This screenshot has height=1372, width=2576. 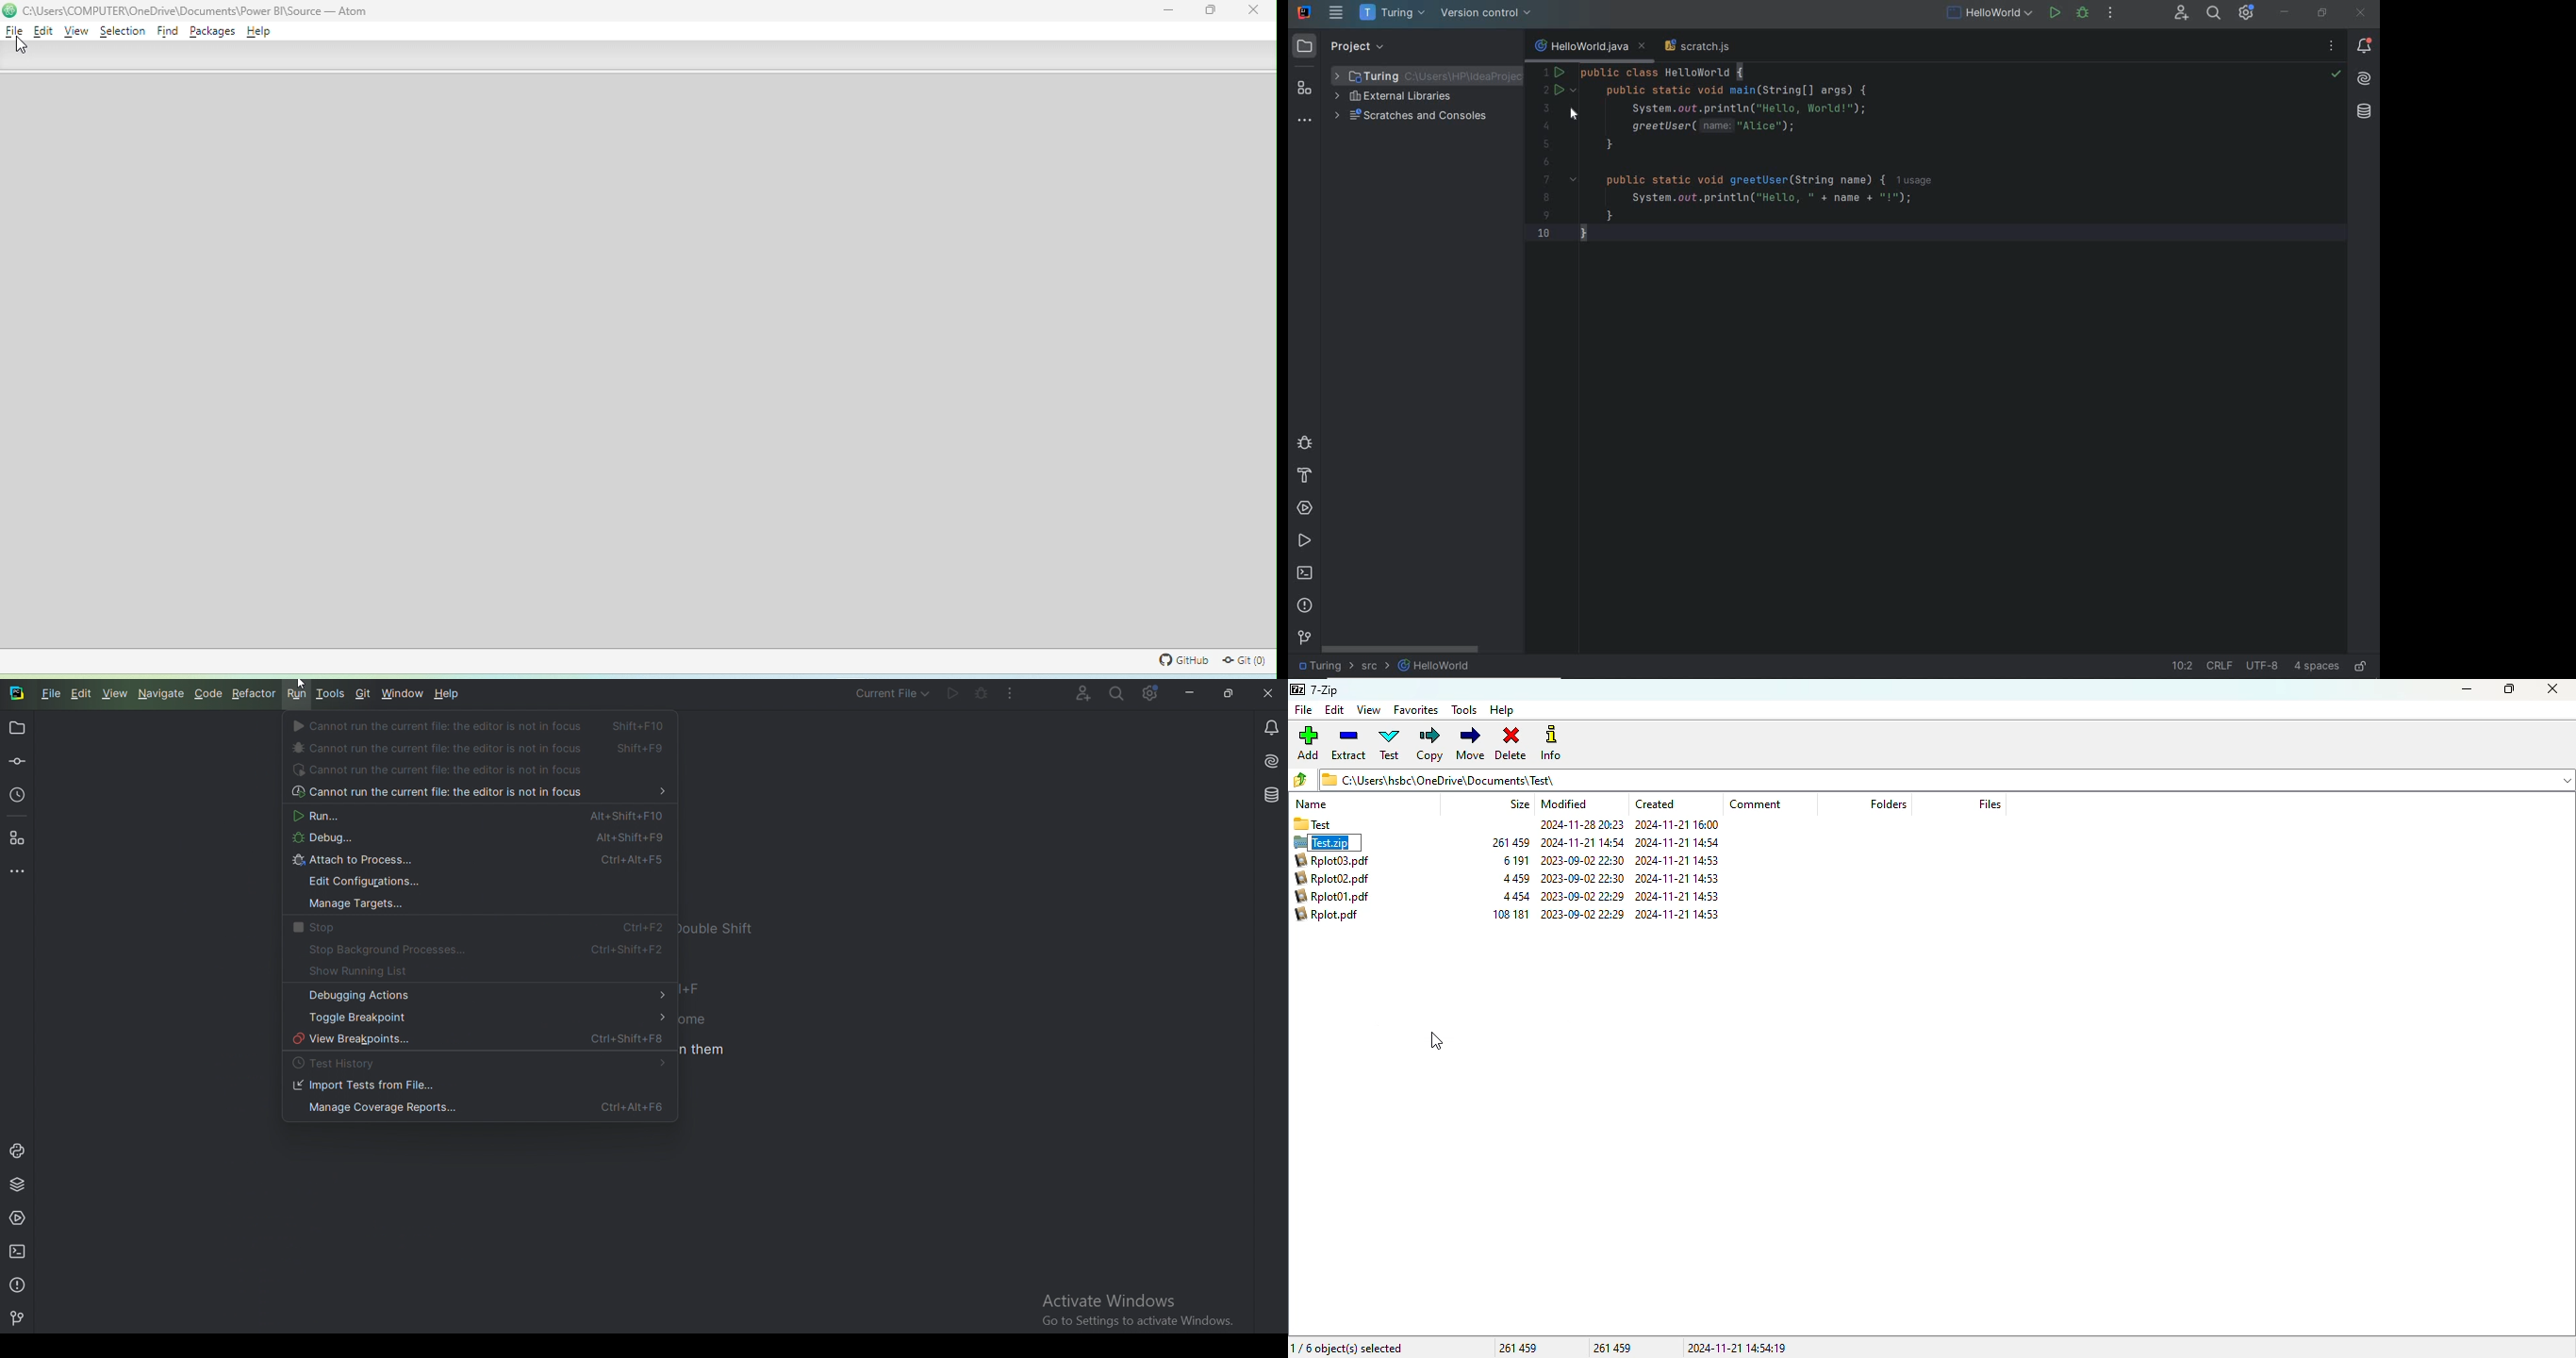 What do you see at coordinates (1503, 710) in the screenshot?
I see `help` at bounding box center [1503, 710].